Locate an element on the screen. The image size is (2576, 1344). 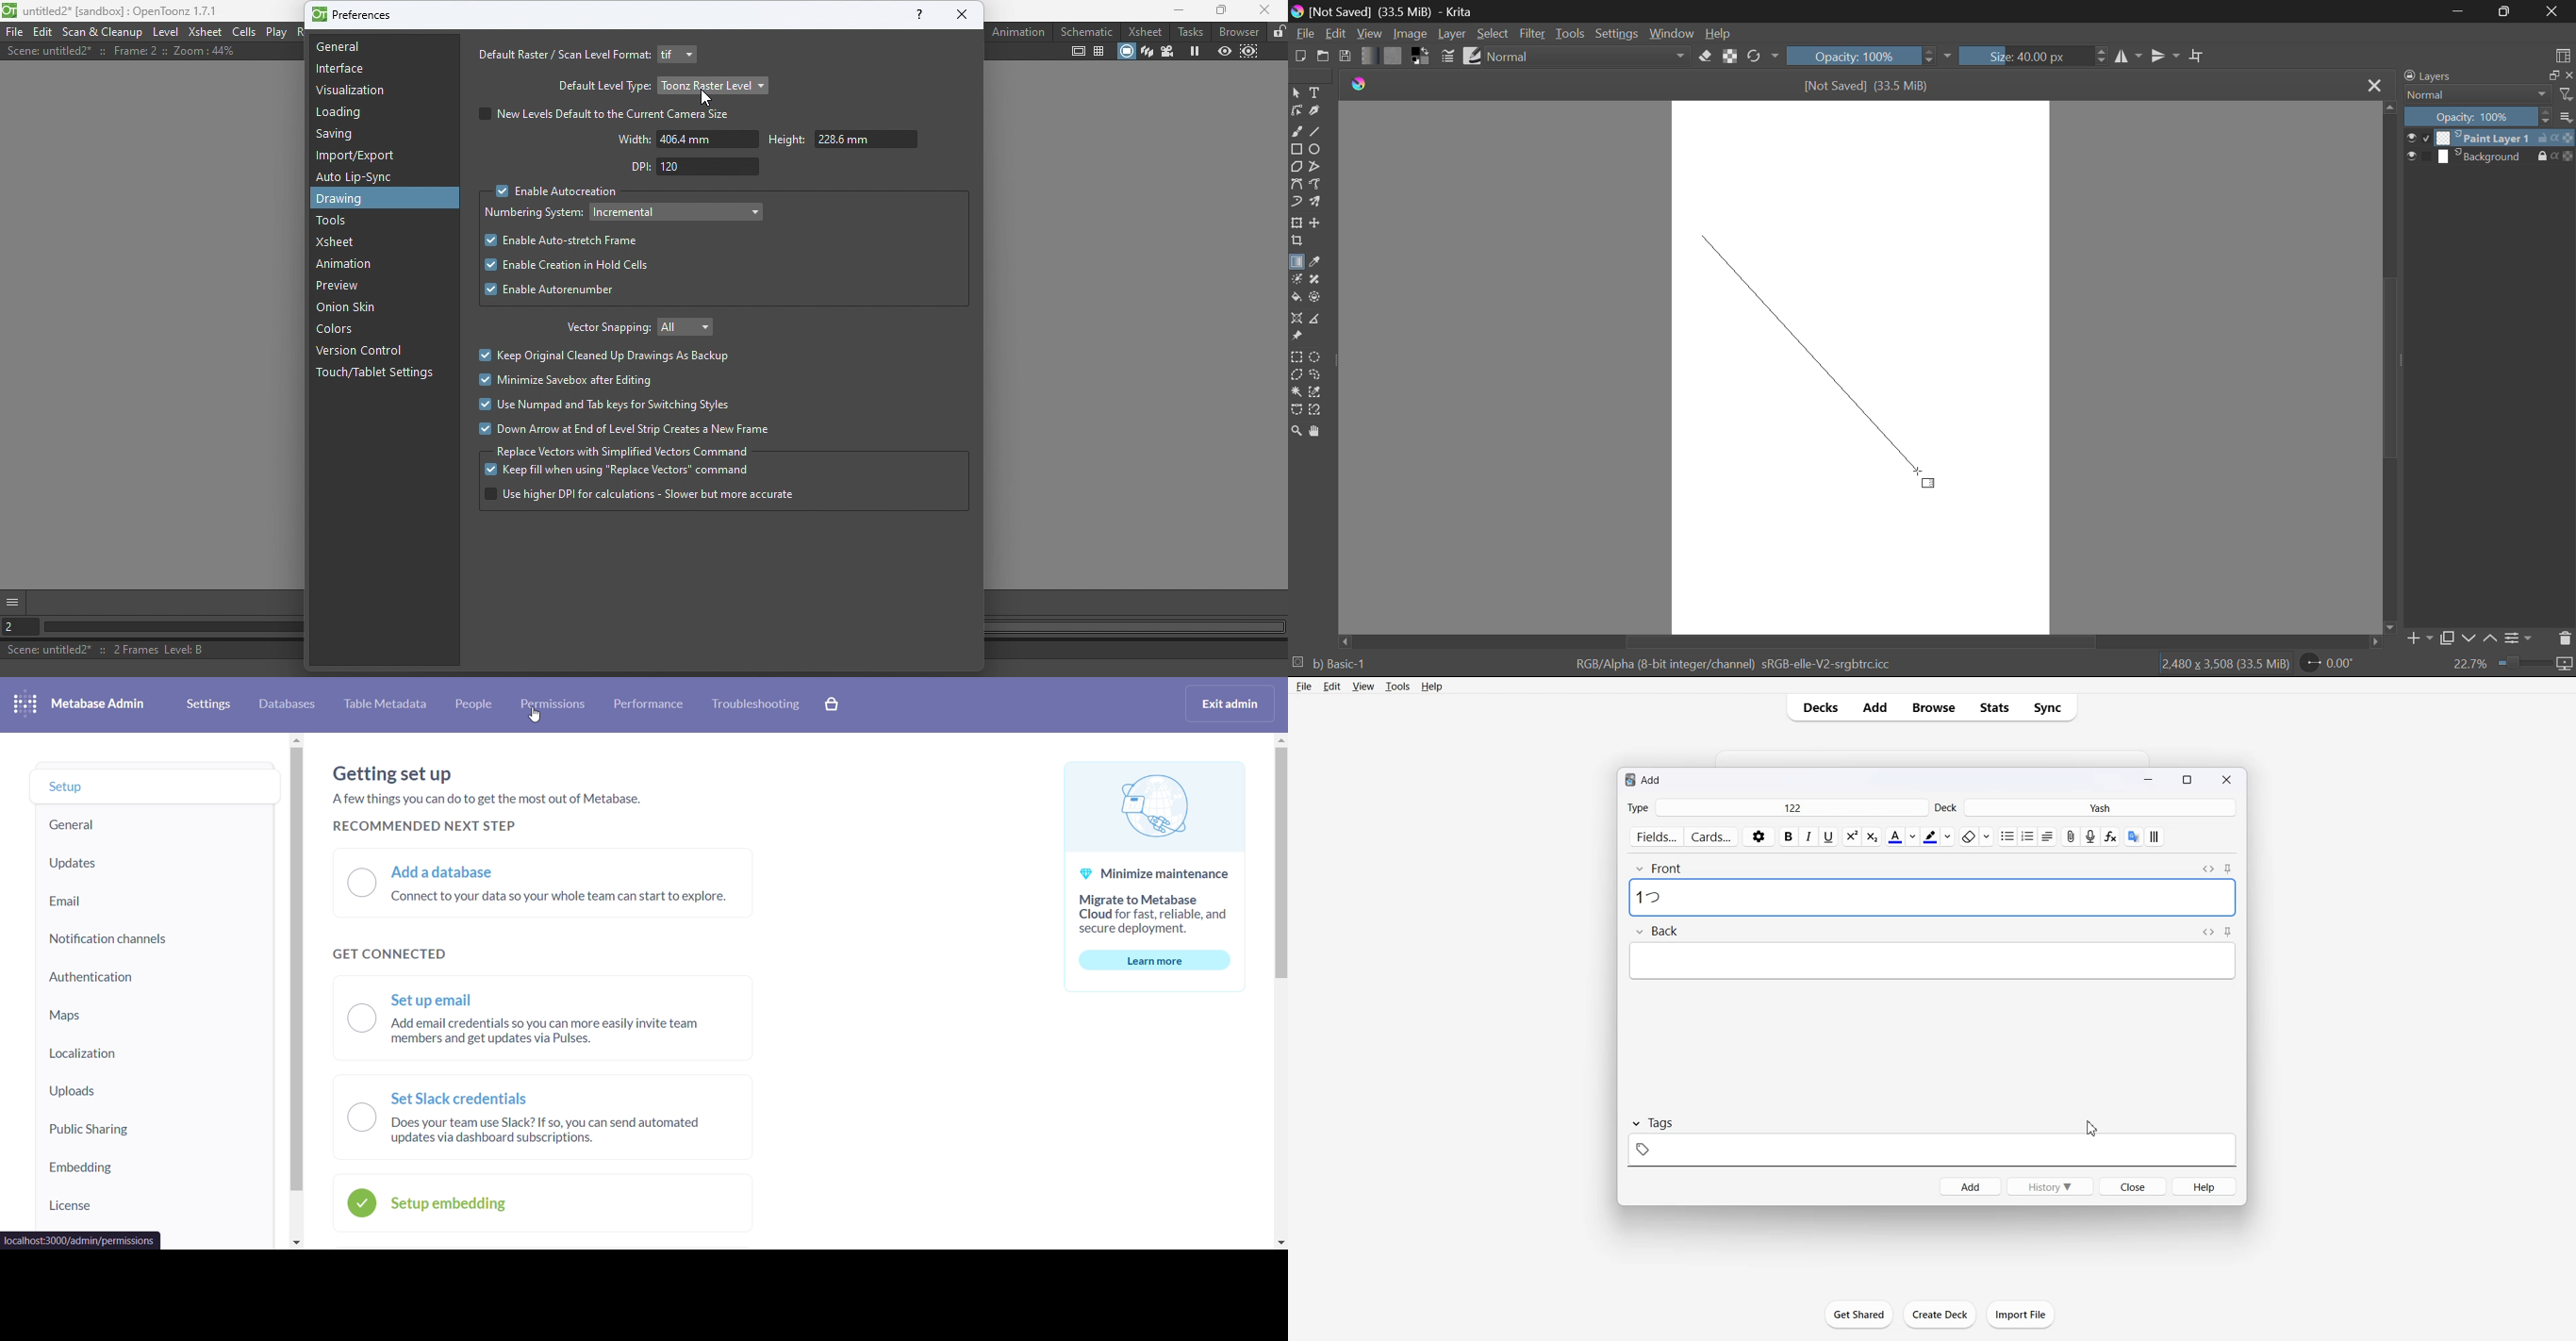
Use higher DPI for calculation - slower but more accurate is located at coordinates (641, 495).